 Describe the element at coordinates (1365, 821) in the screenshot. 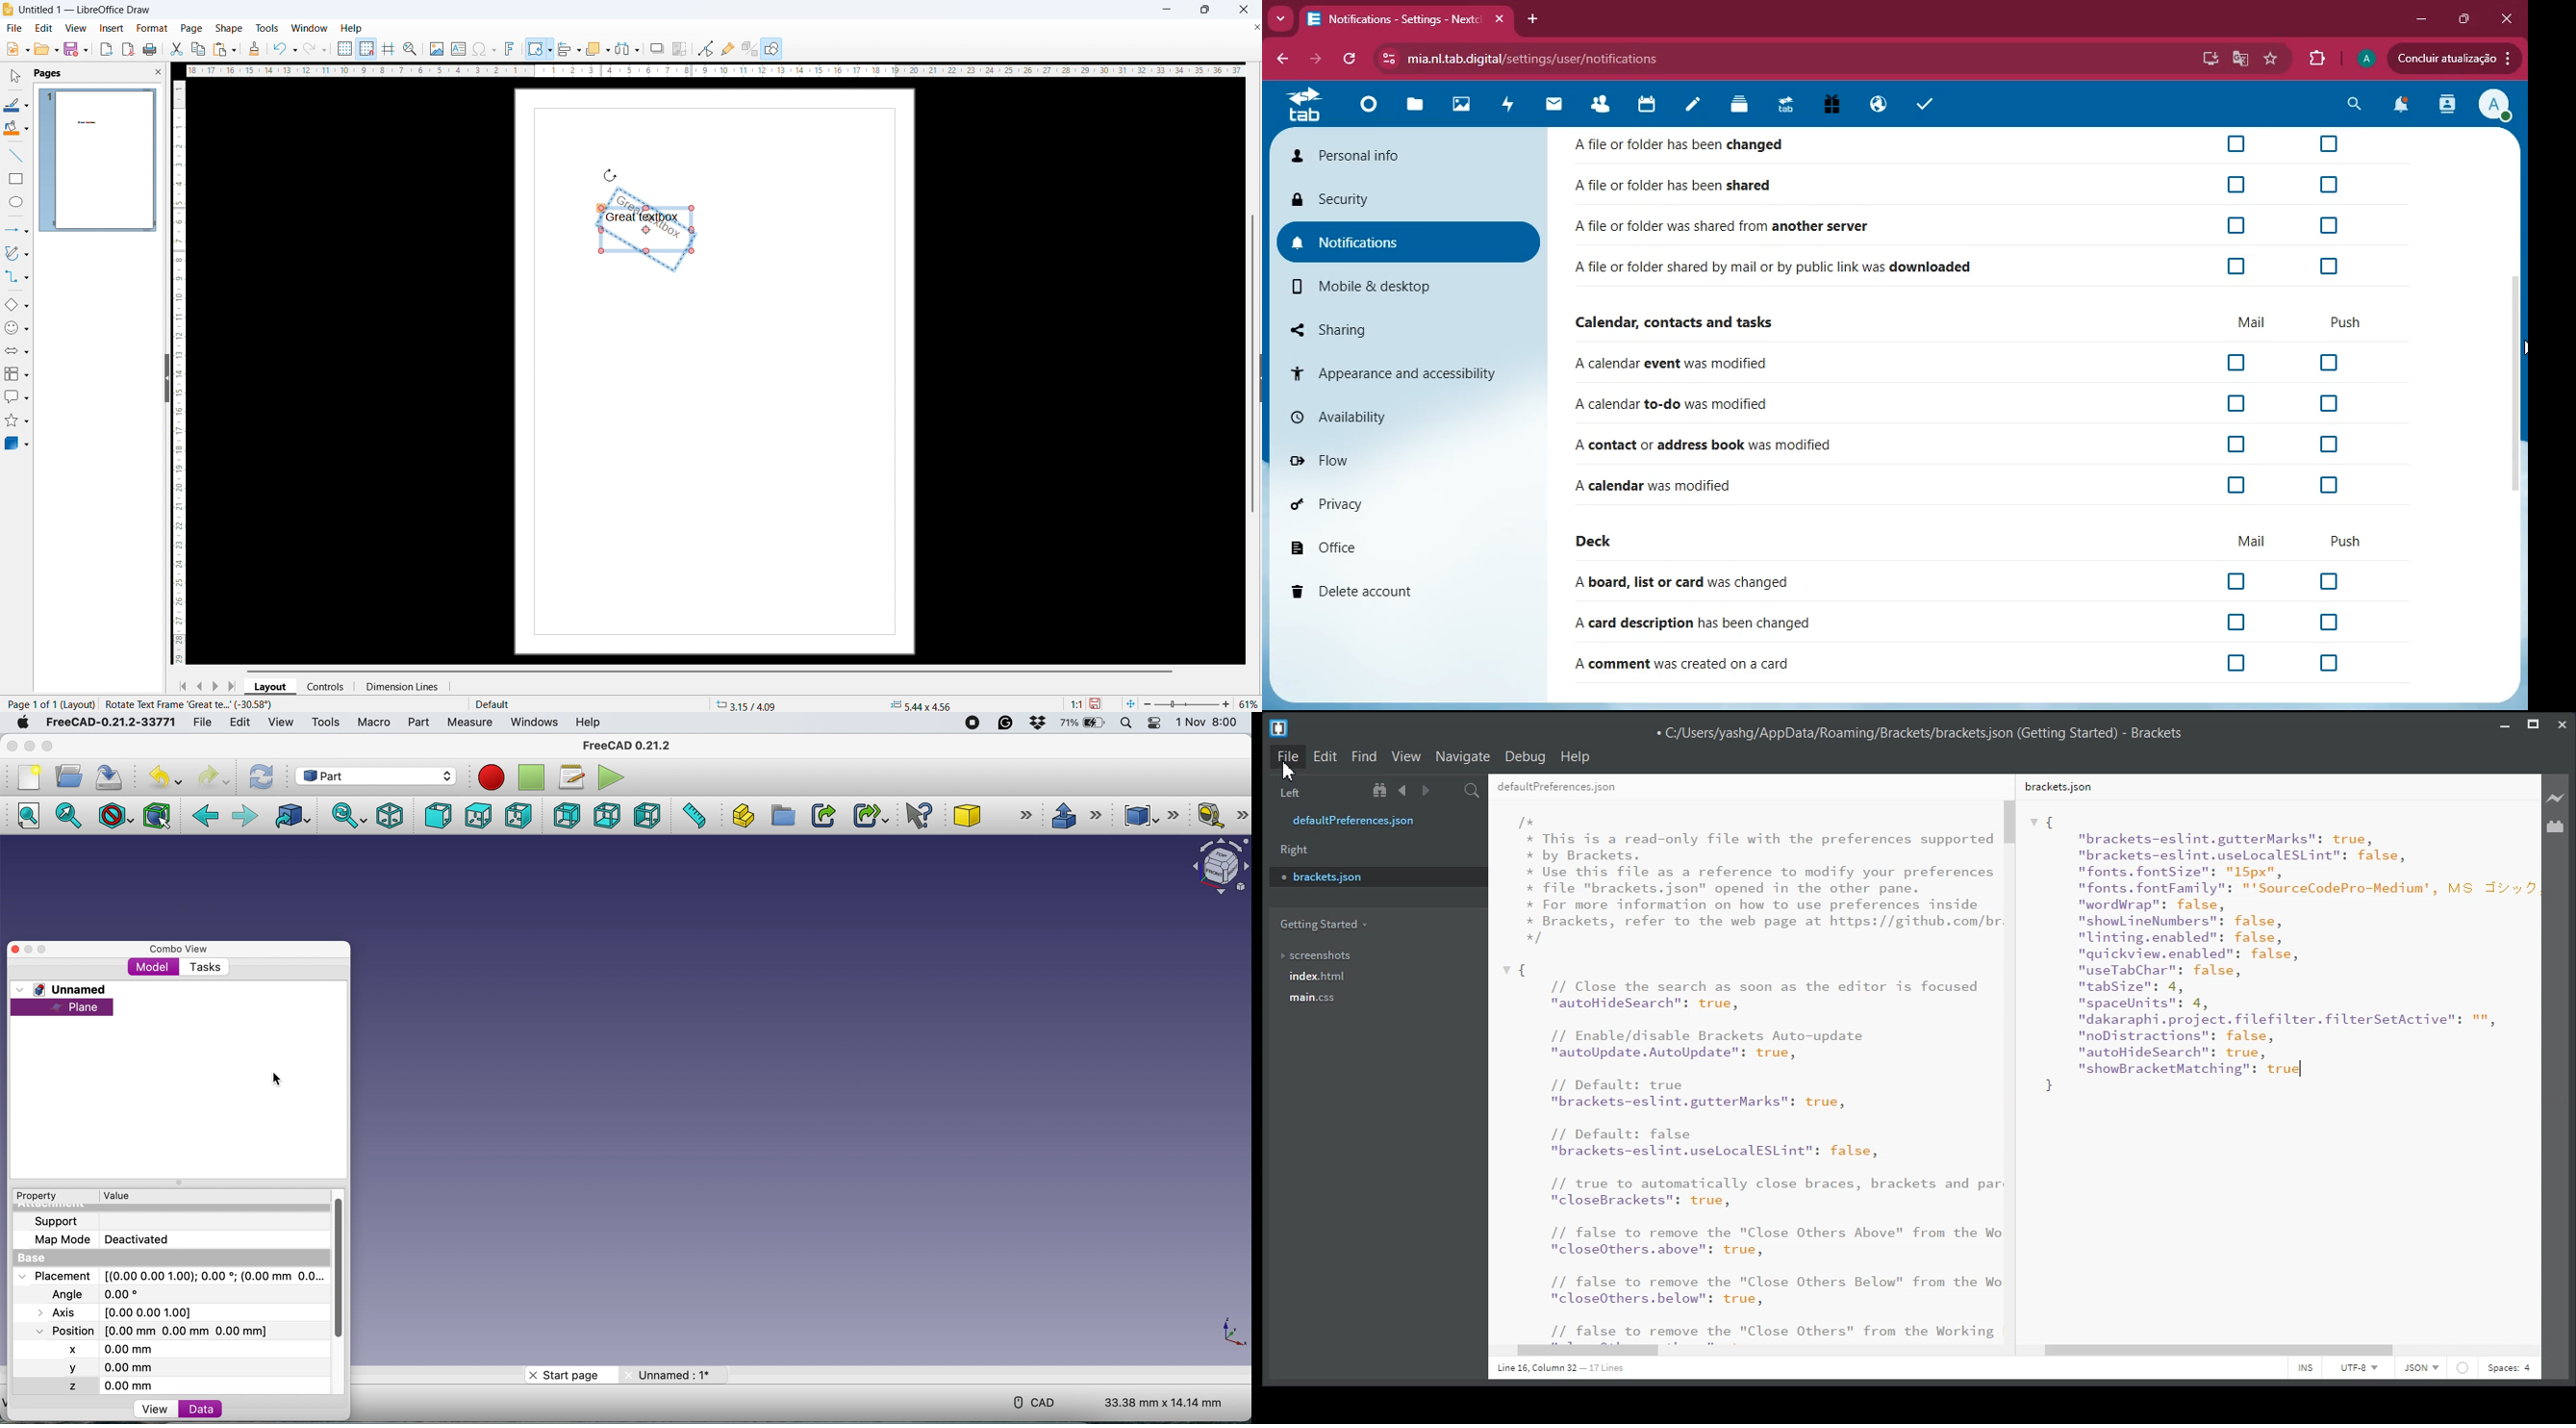

I see `defaultPreferences.json` at that location.